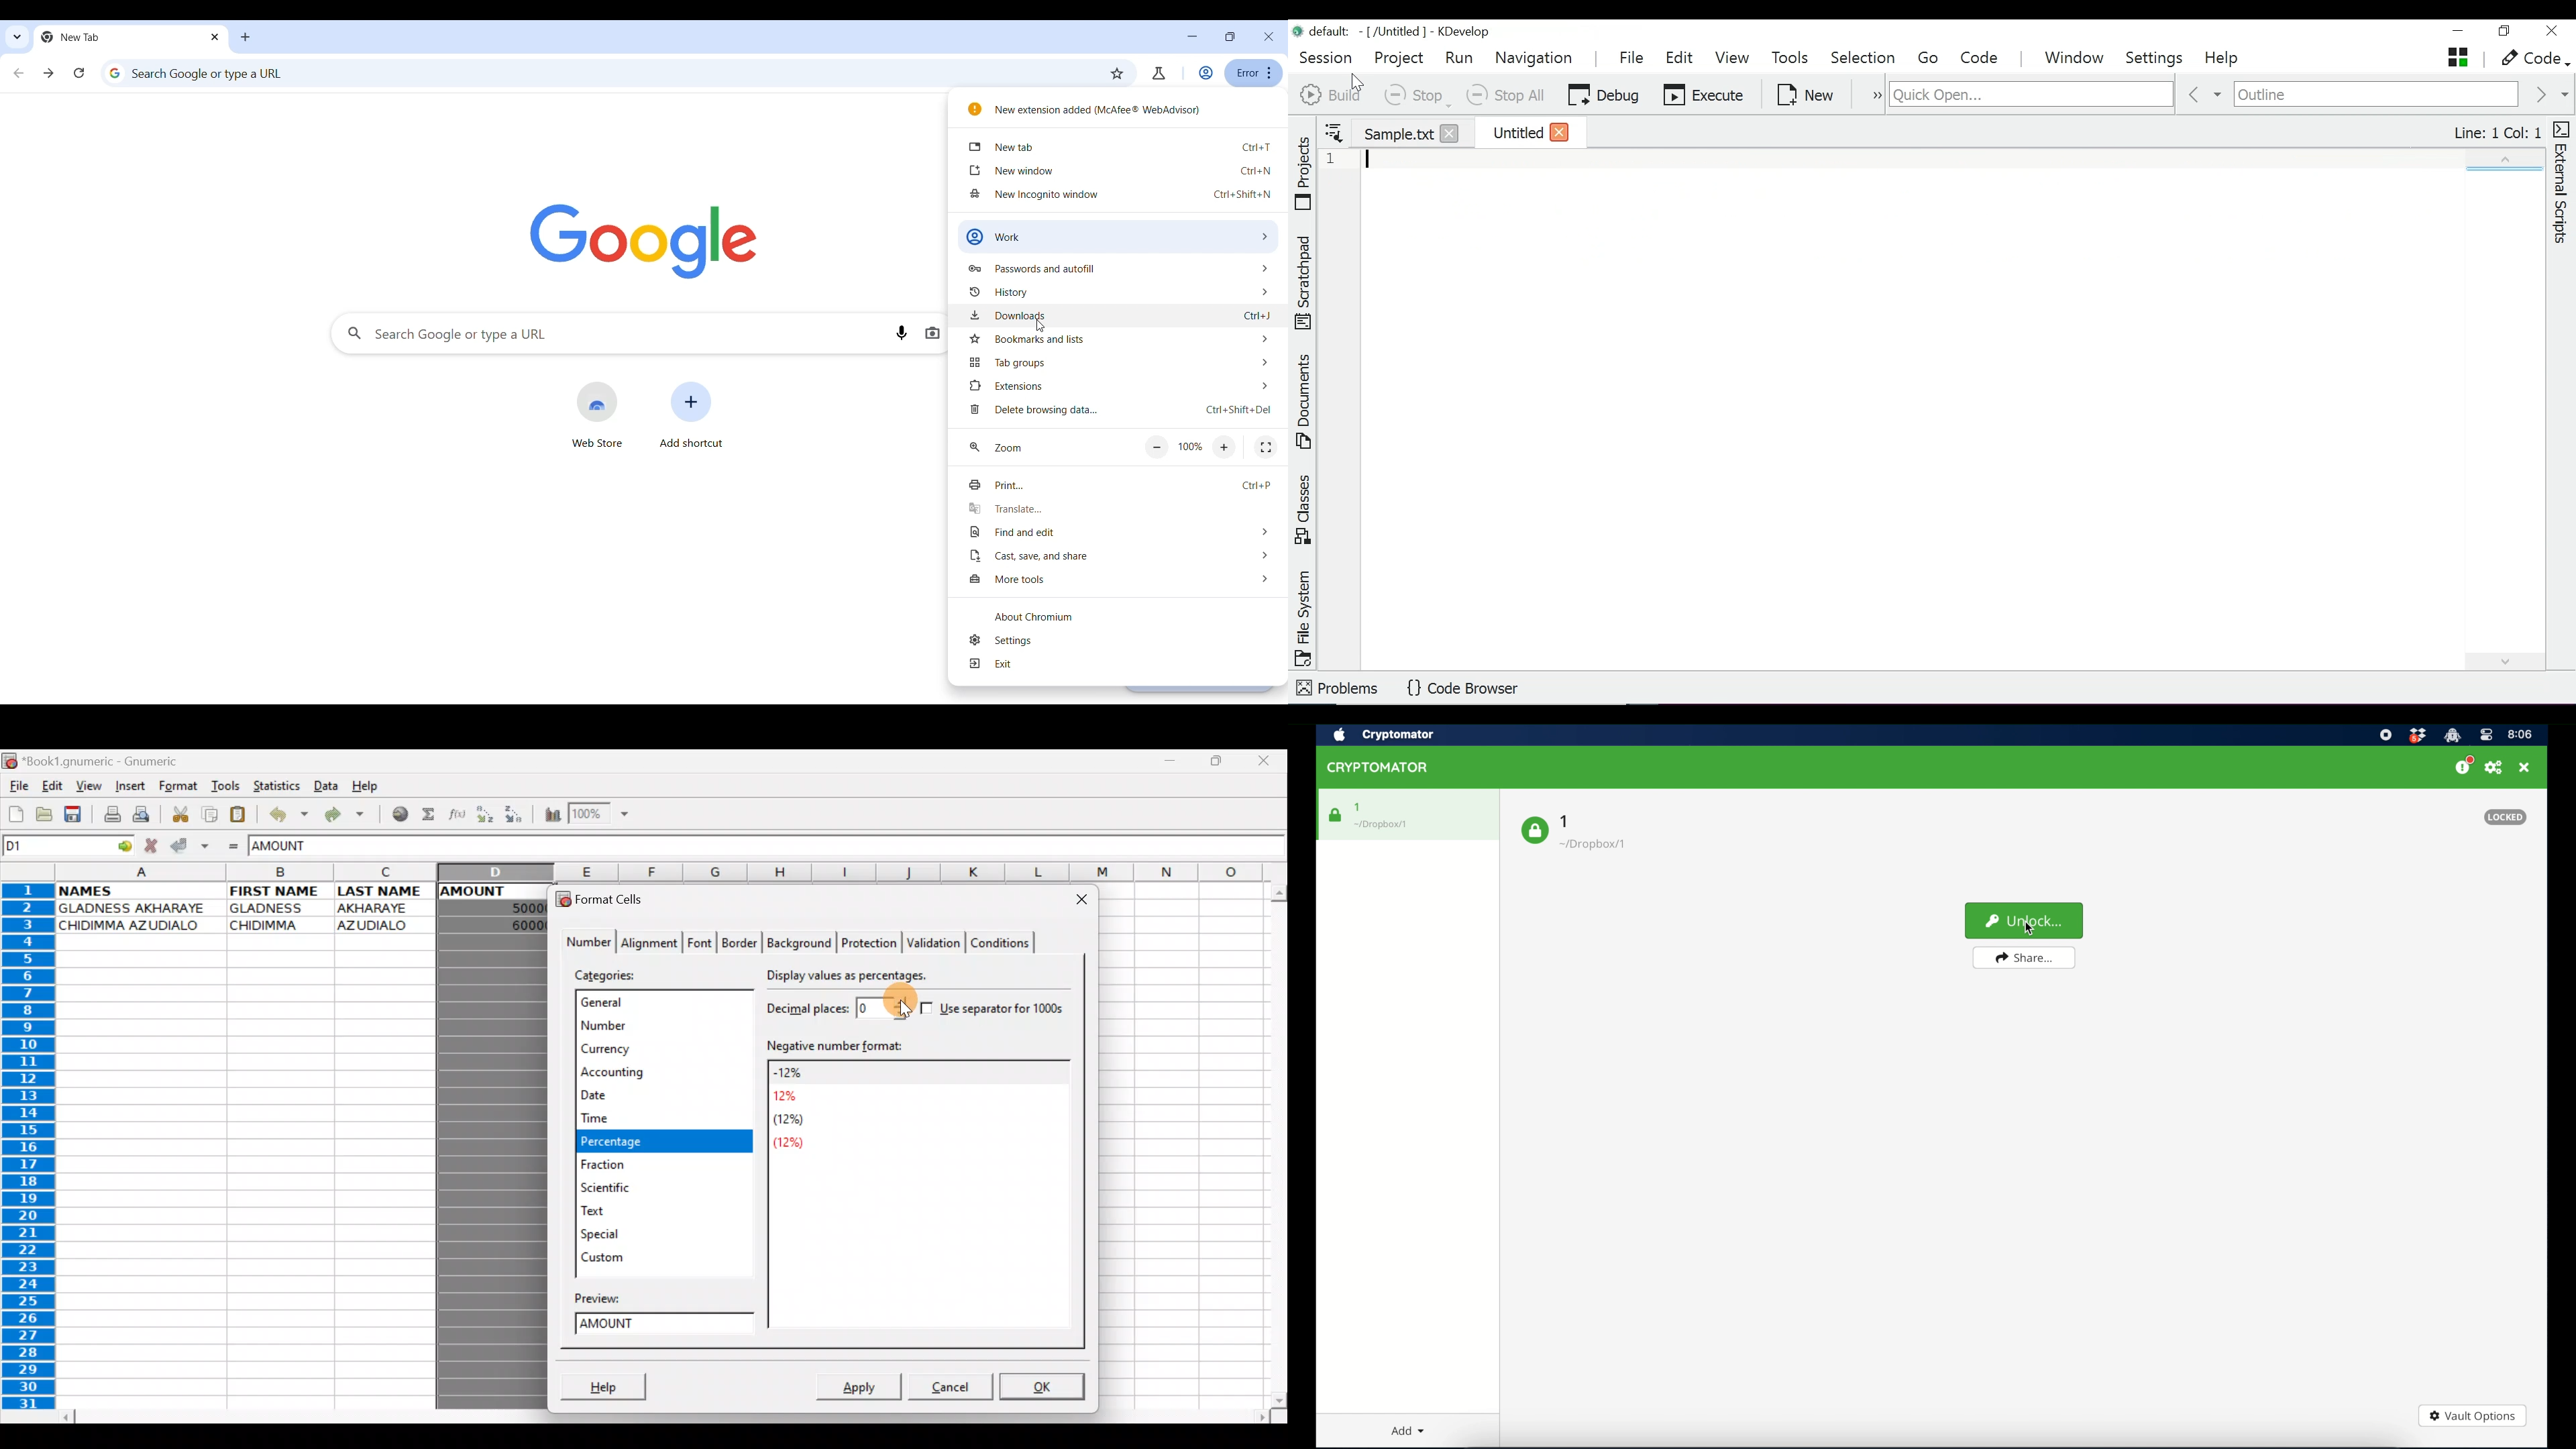  What do you see at coordinates (127, 847) in the screenshot?
I see `go to` at bounding box center [127, 847].